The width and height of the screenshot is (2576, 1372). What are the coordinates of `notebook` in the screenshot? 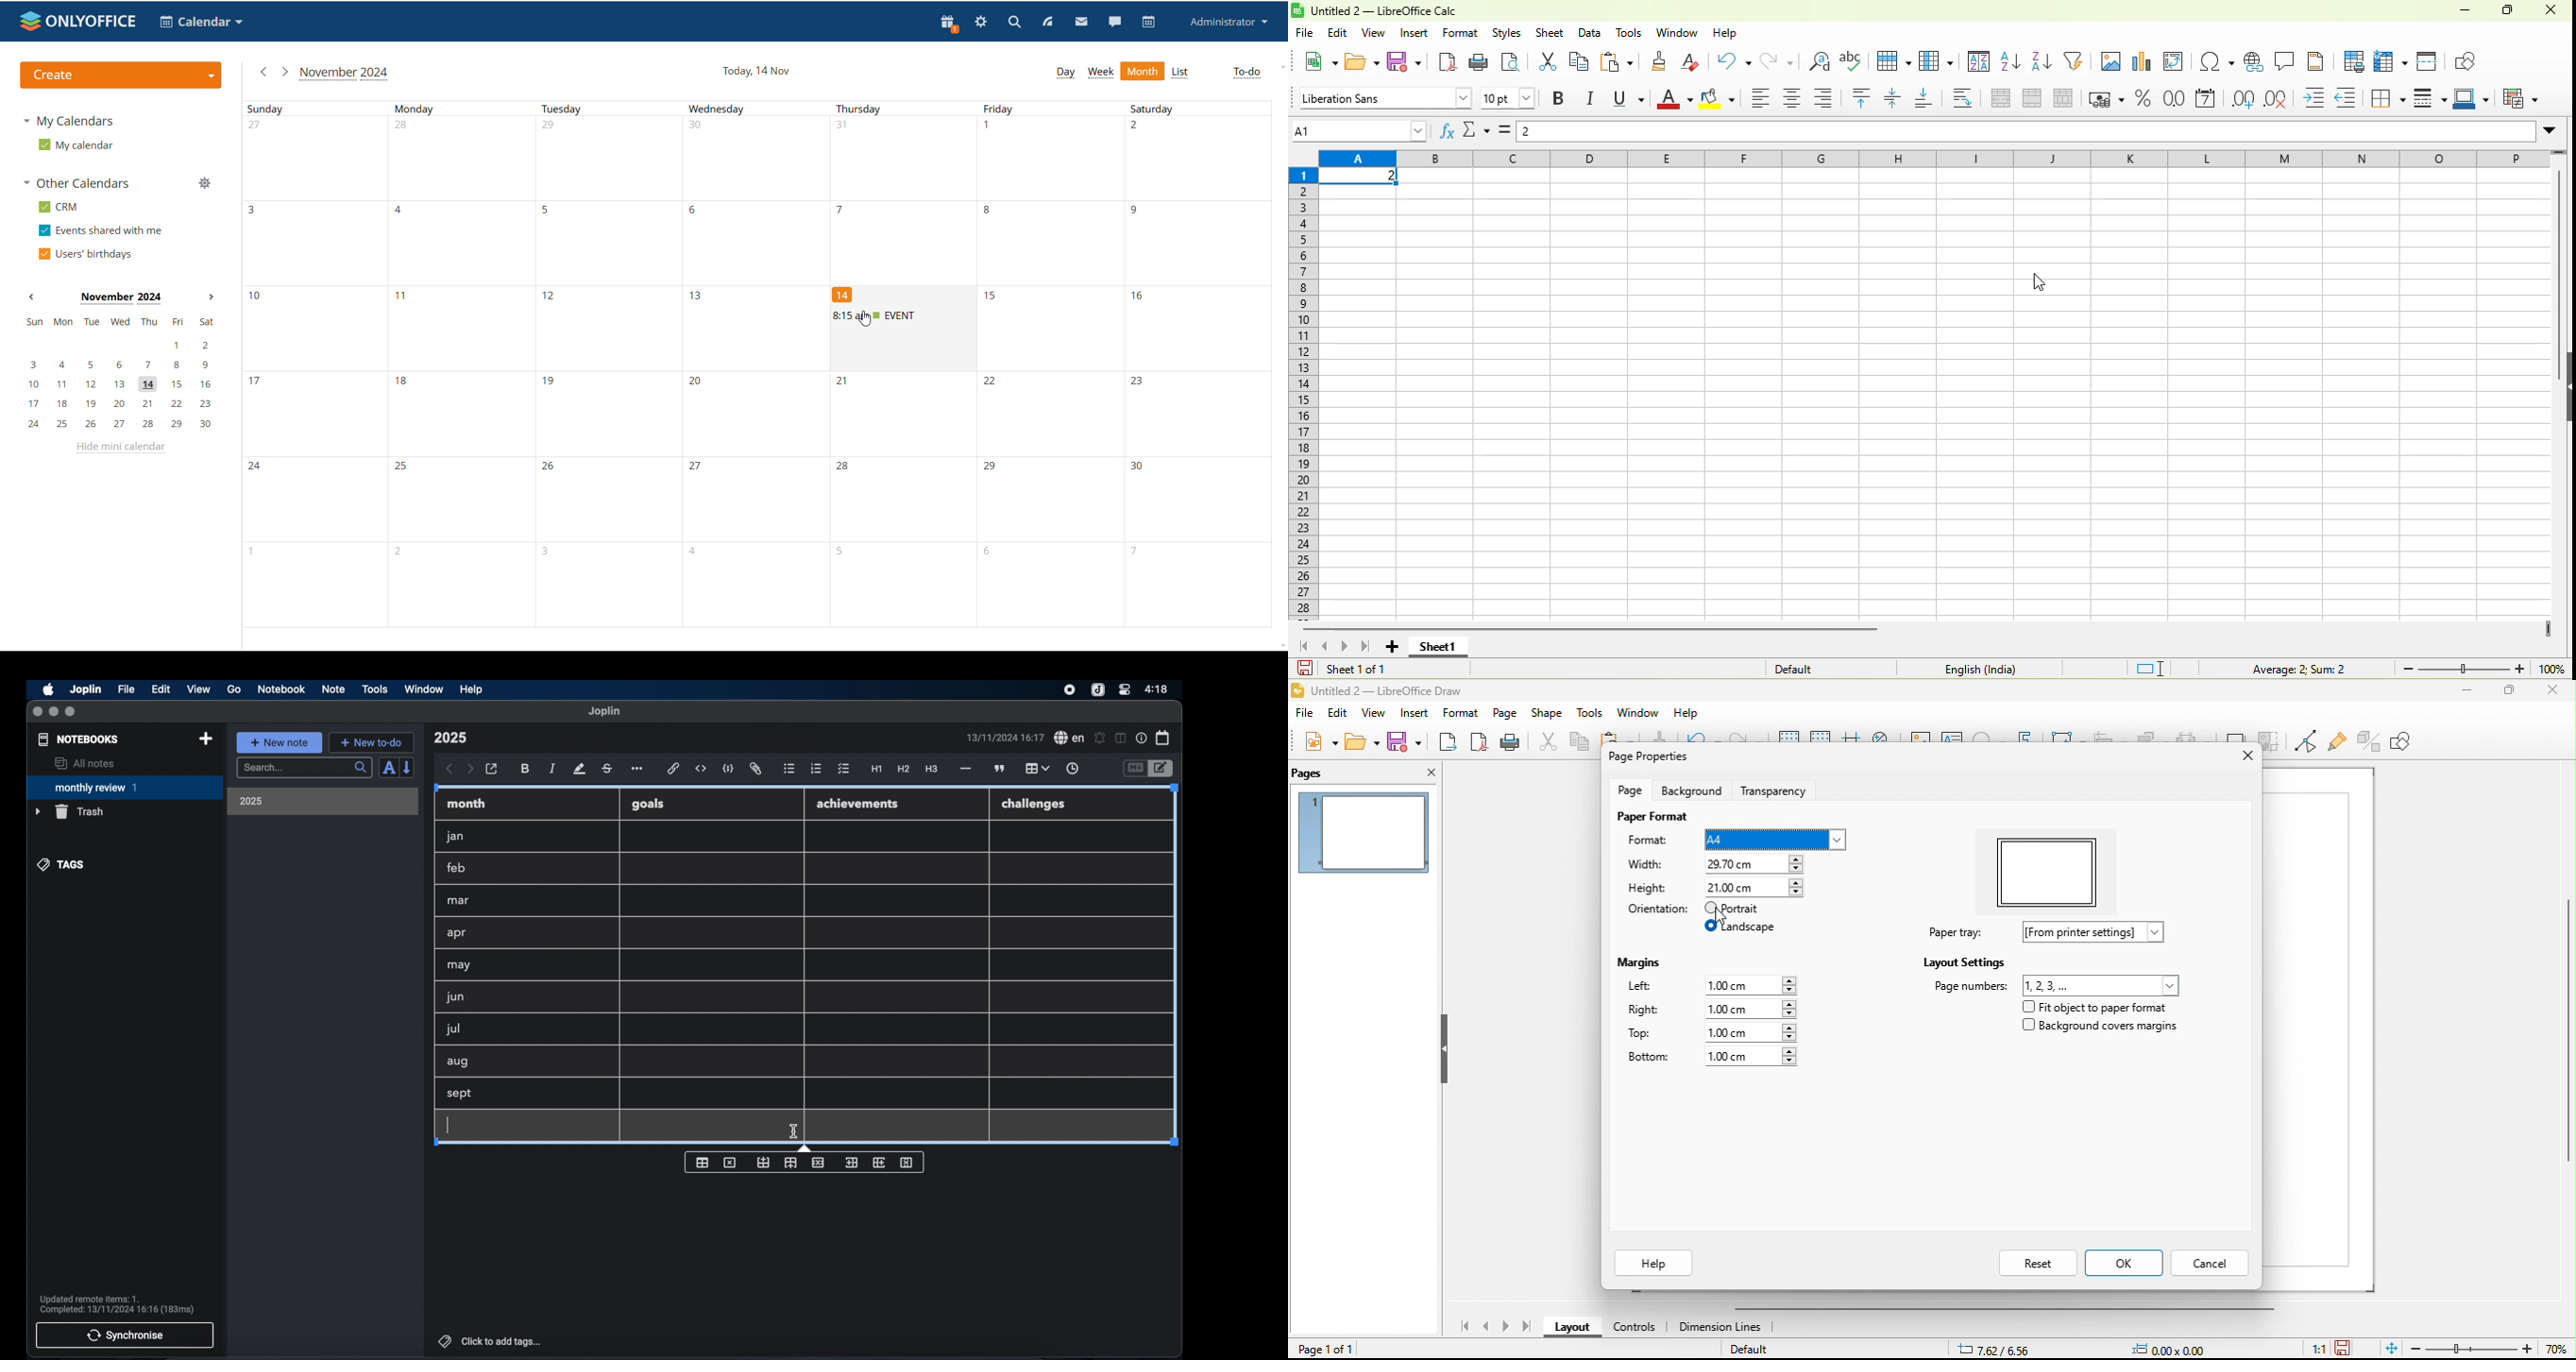 It's located at (281, 689).